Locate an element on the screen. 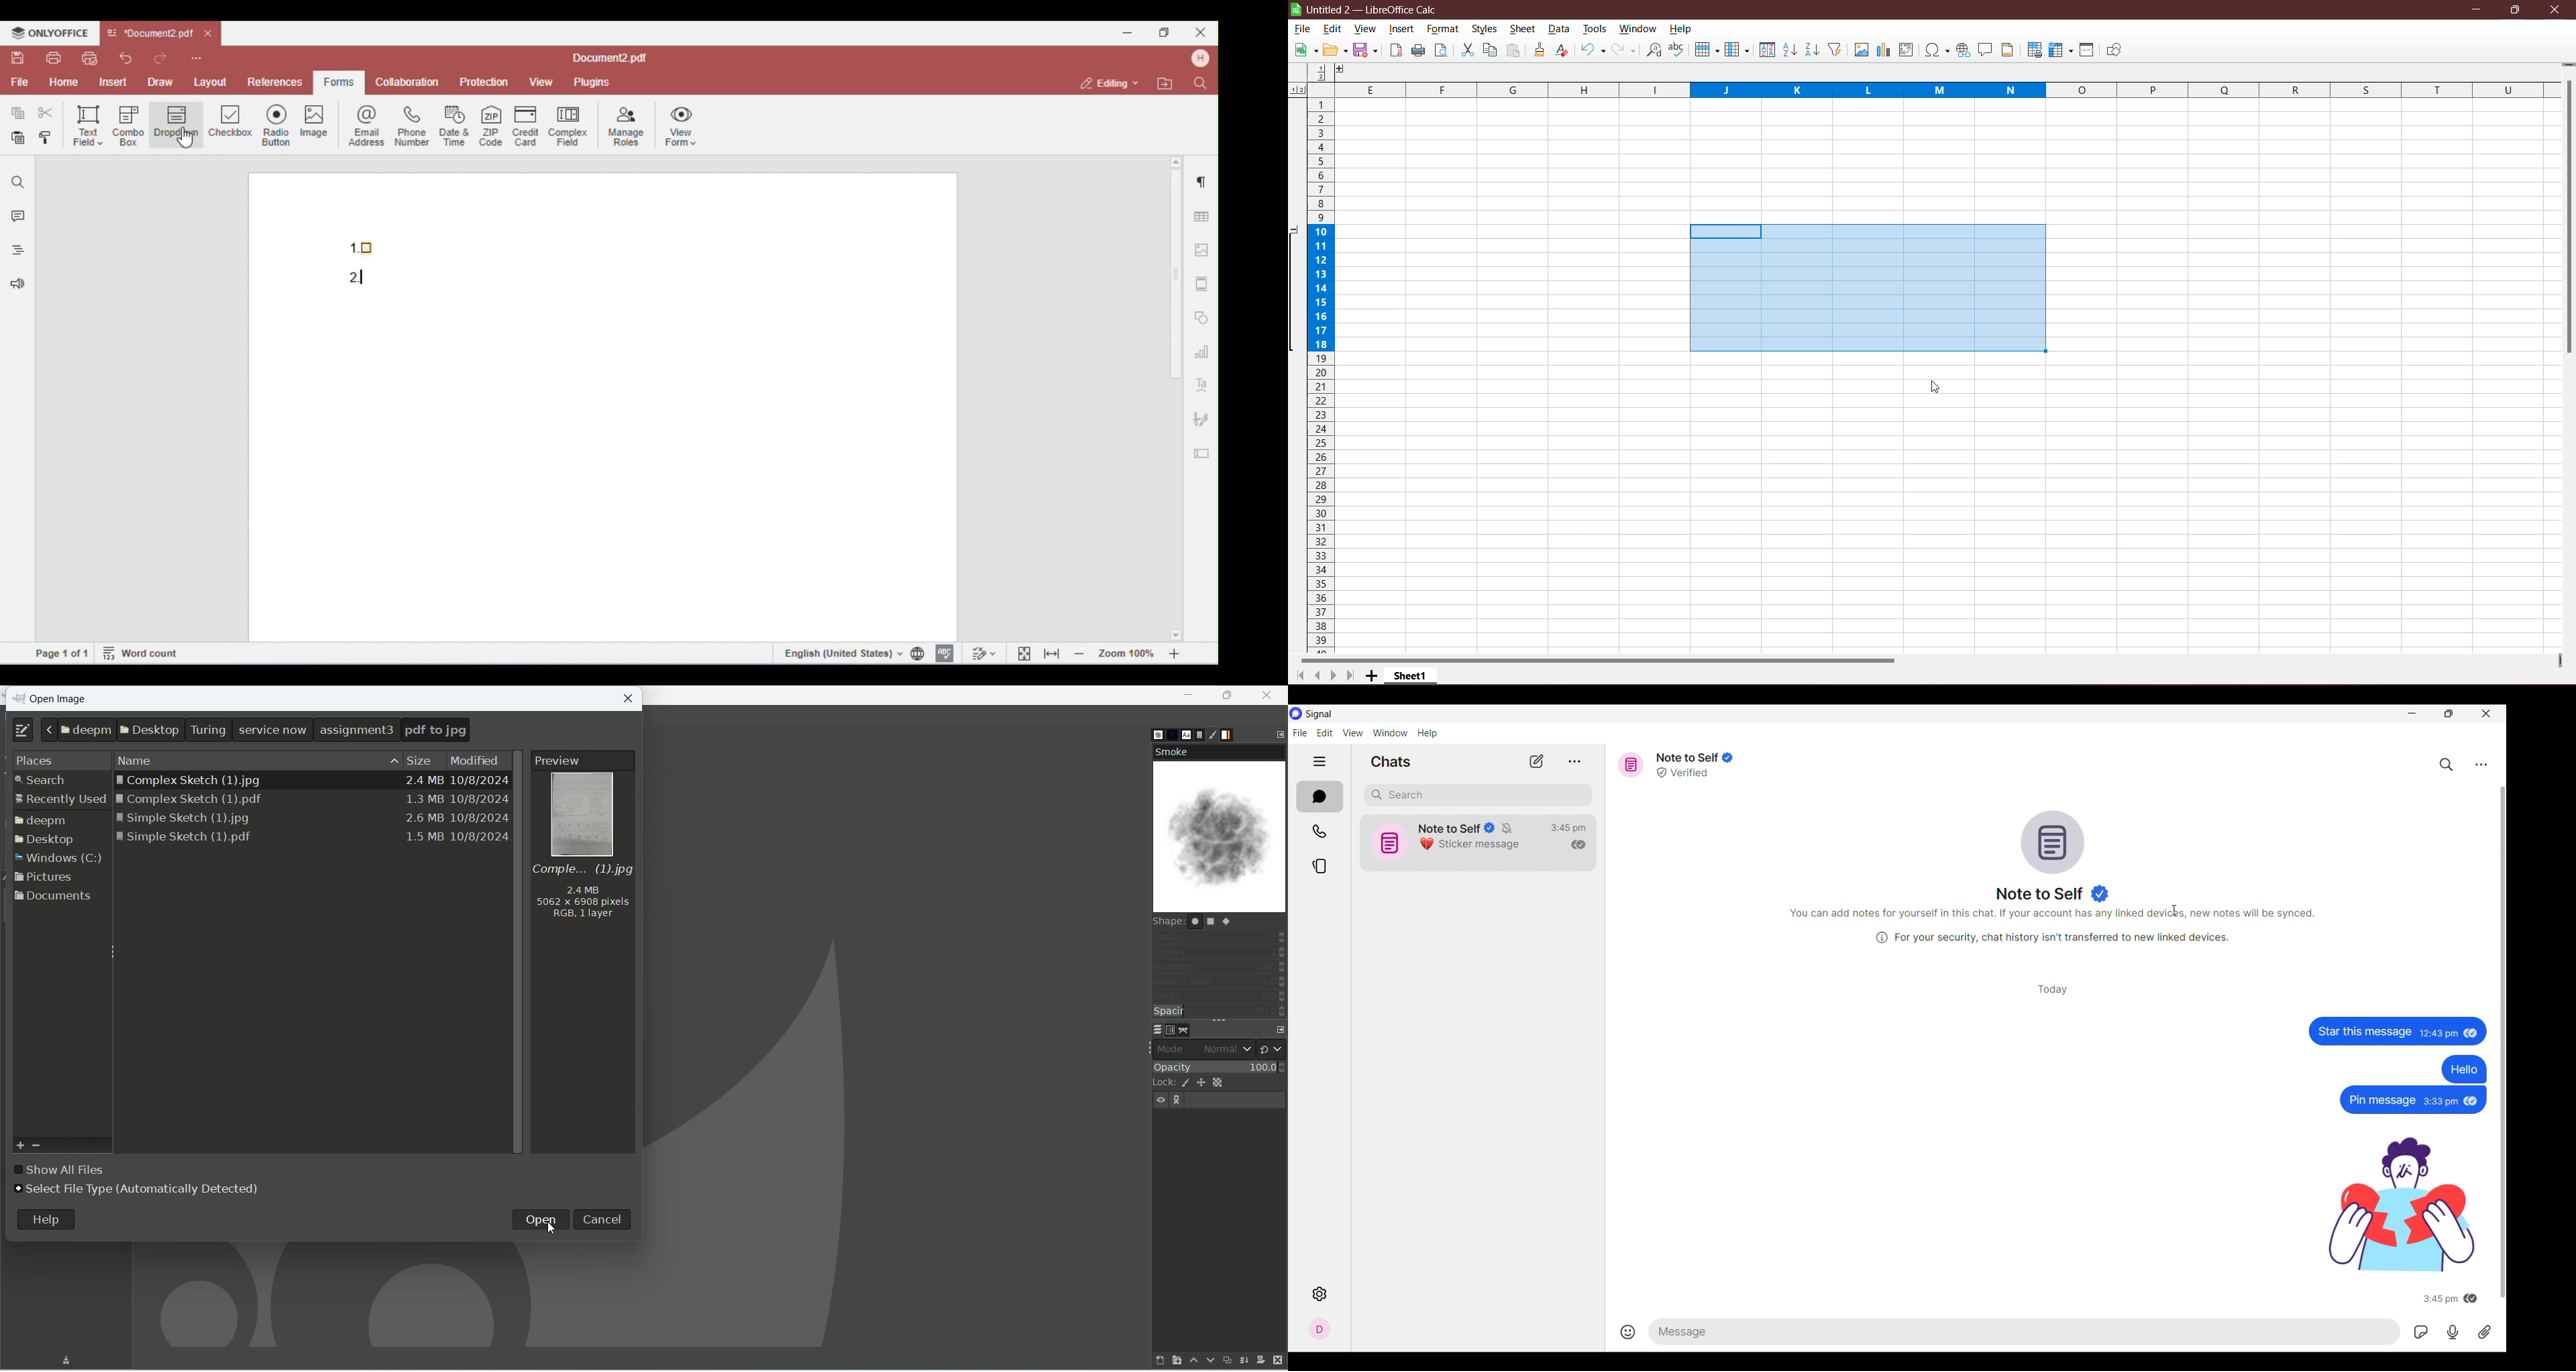  close is located at coordinates (1270, 694).